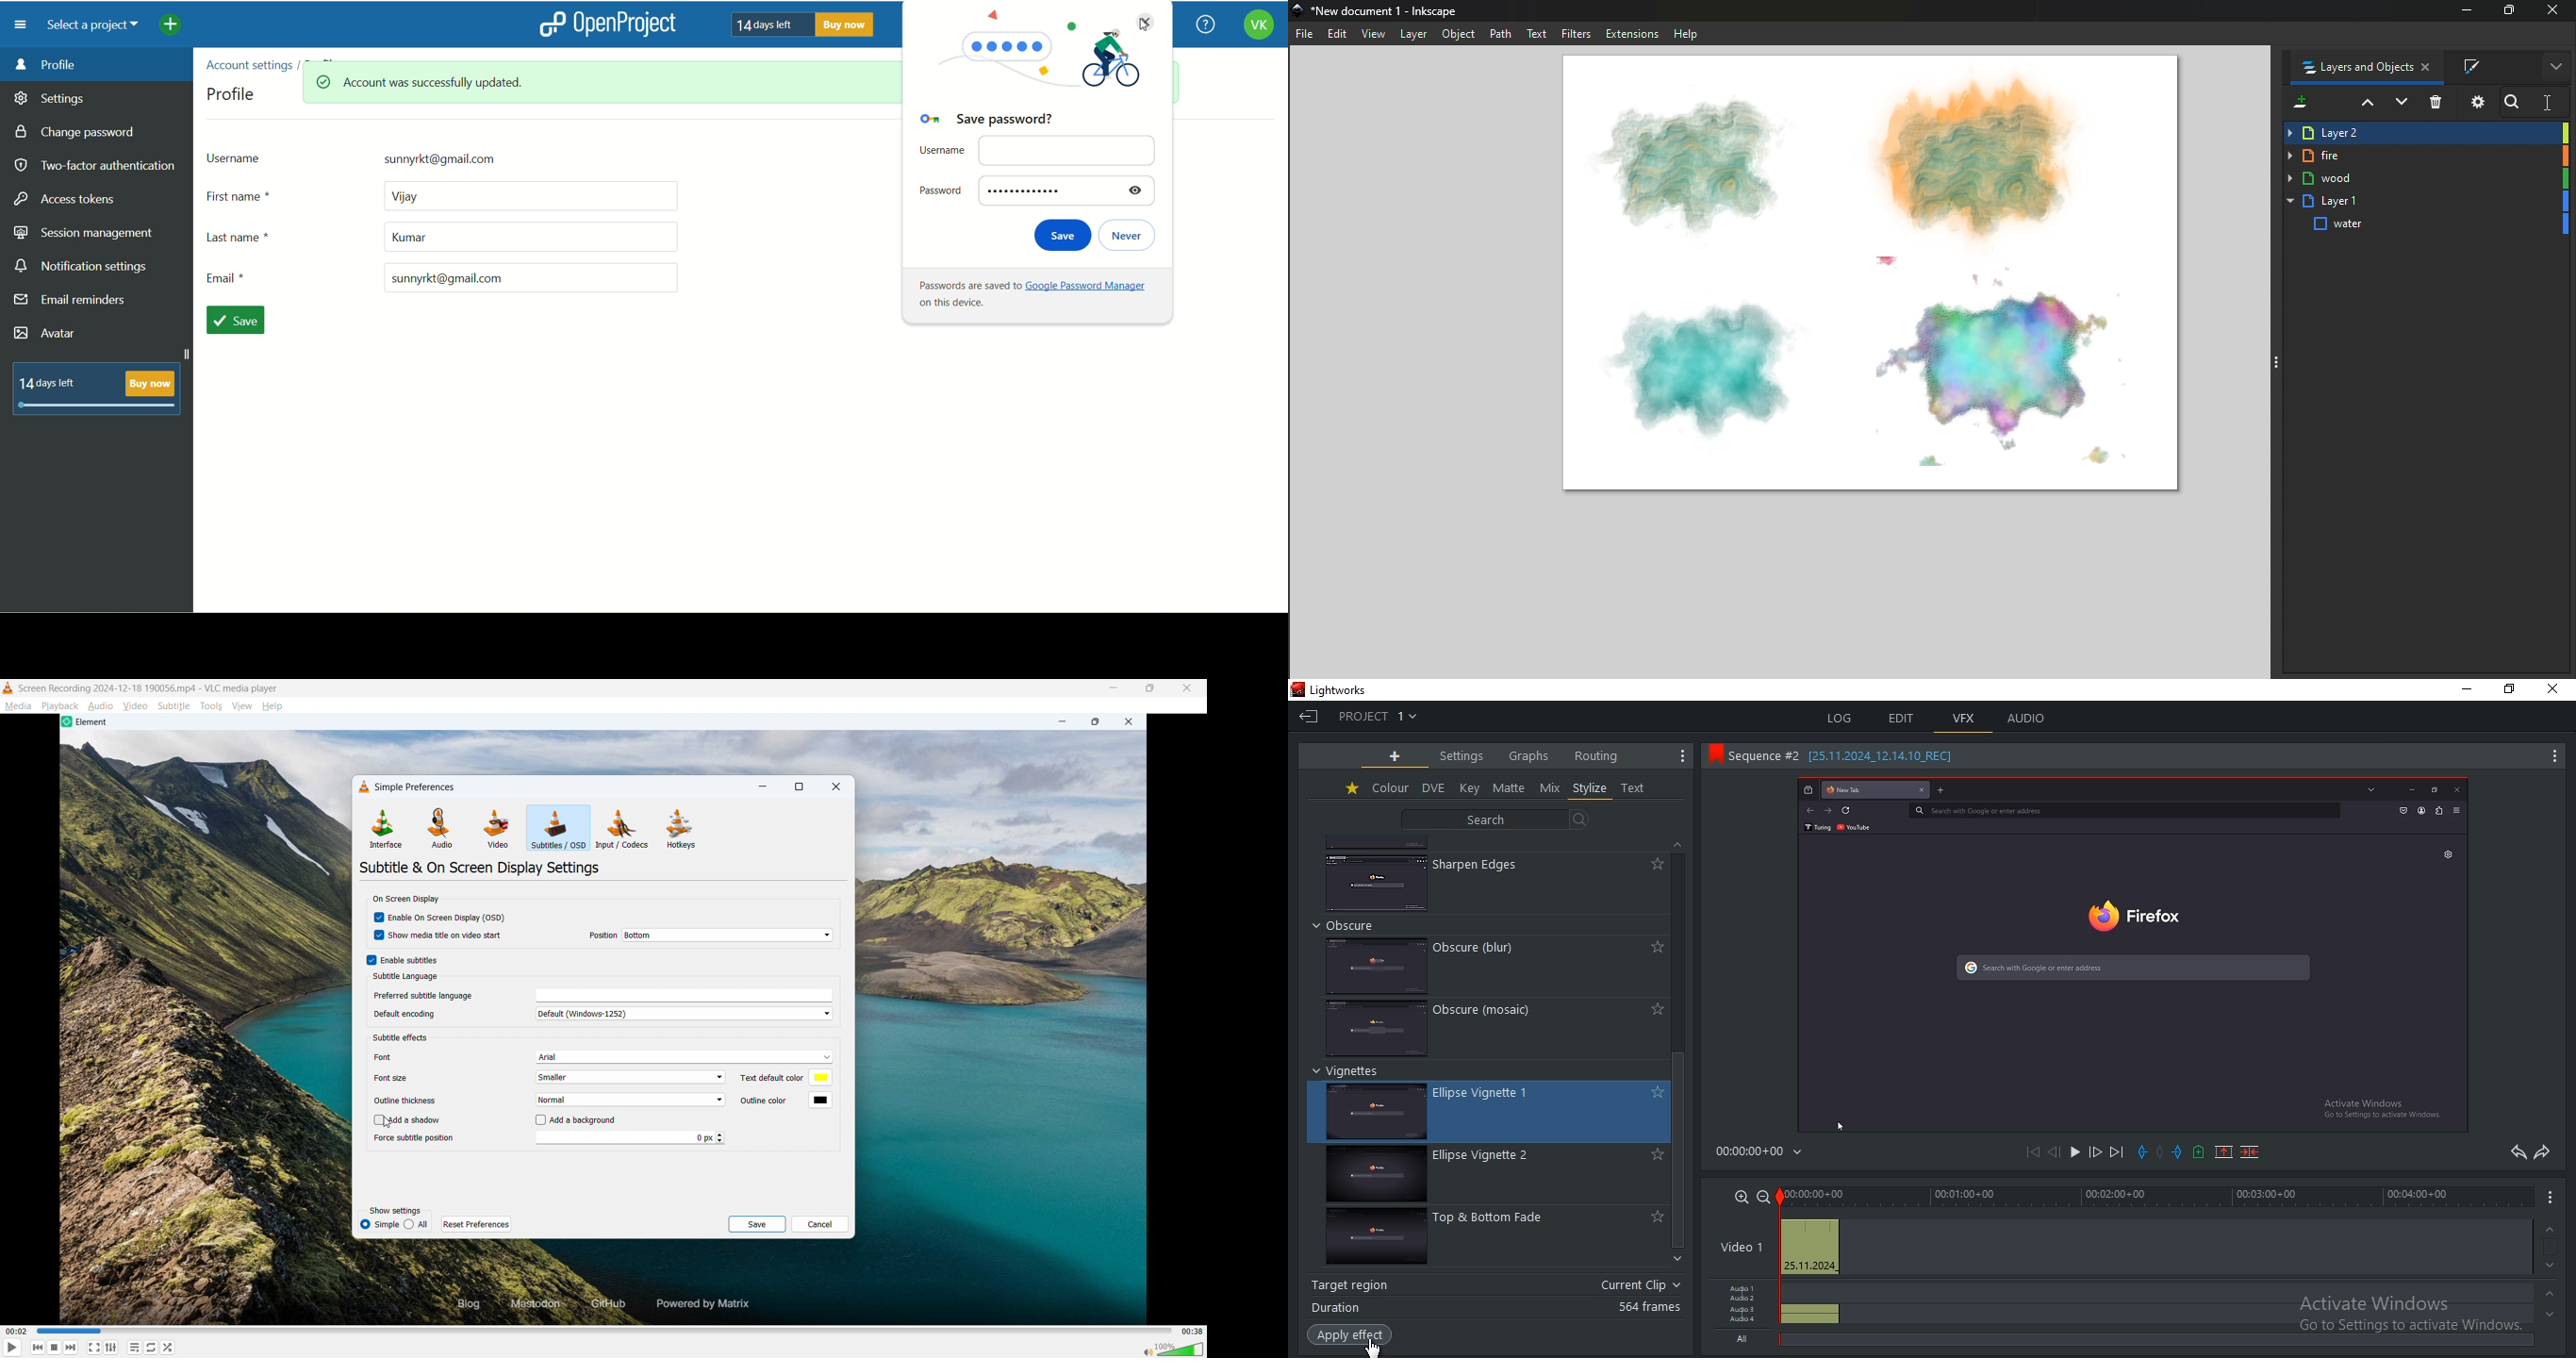 This screenshot has height=1372, width=2576. I want to click on Show media title on video start, so click(447, 936).